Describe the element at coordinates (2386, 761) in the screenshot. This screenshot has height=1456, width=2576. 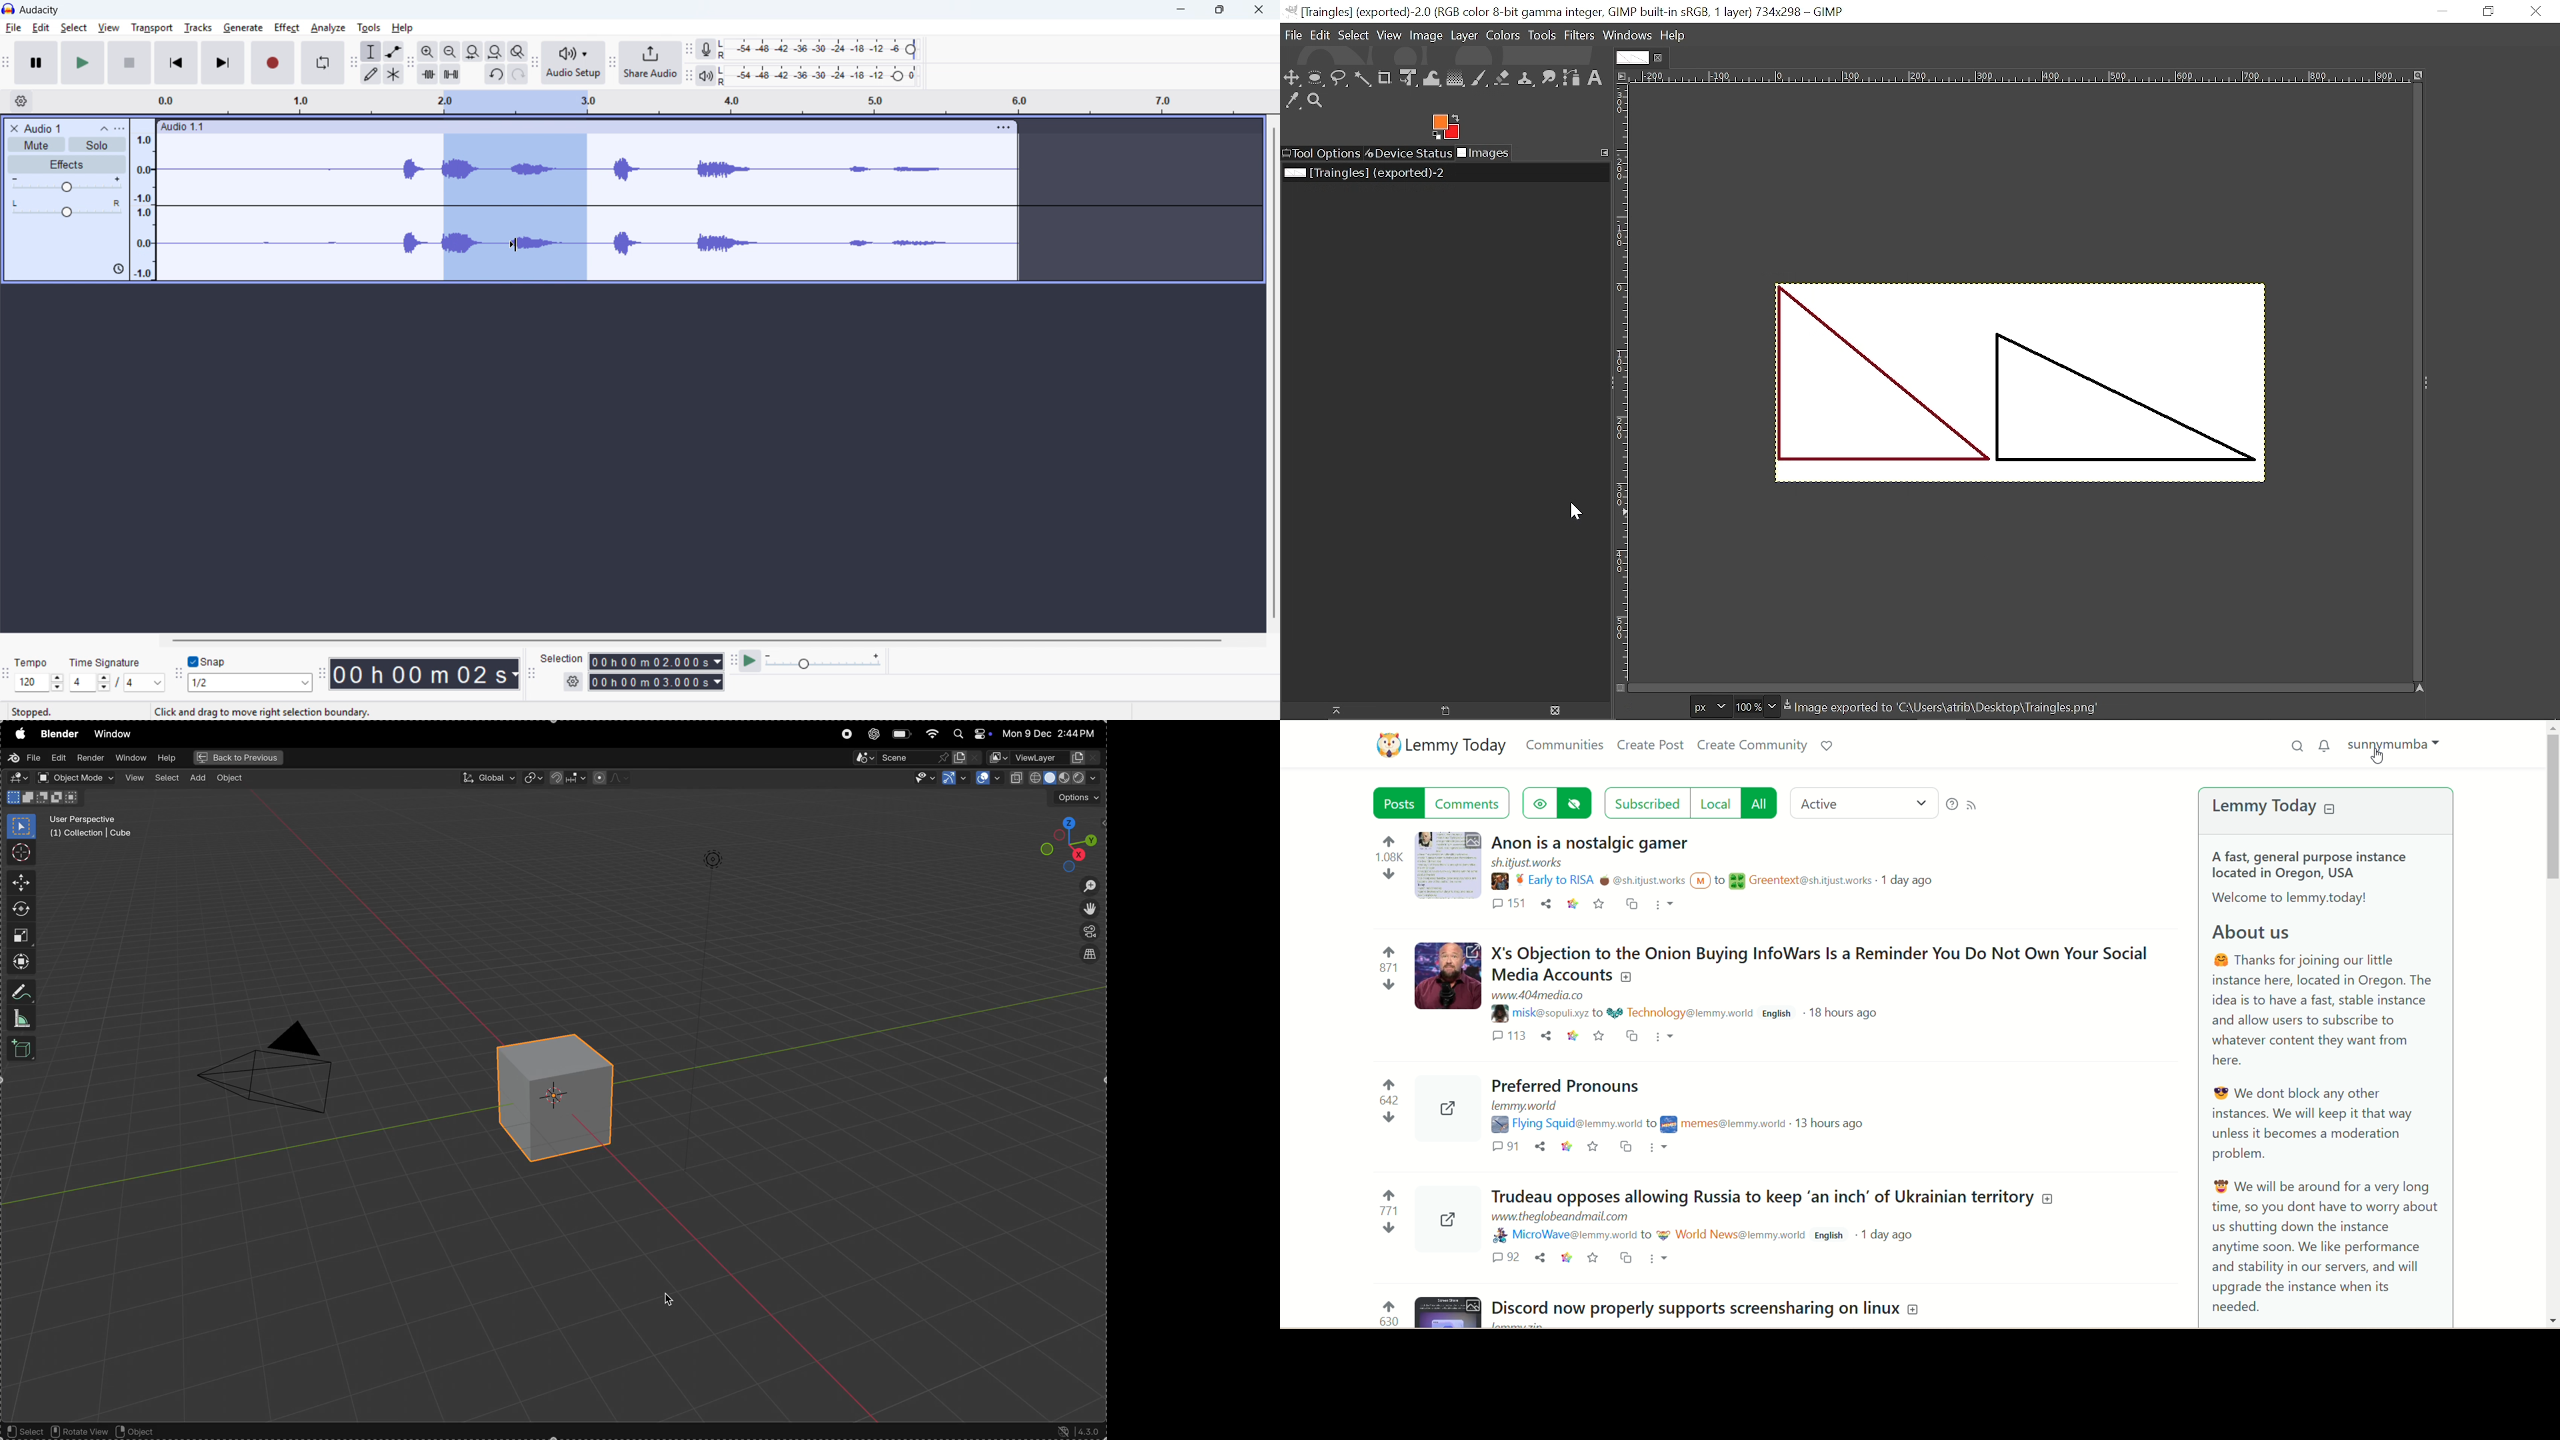
I see `pointer` at that location.